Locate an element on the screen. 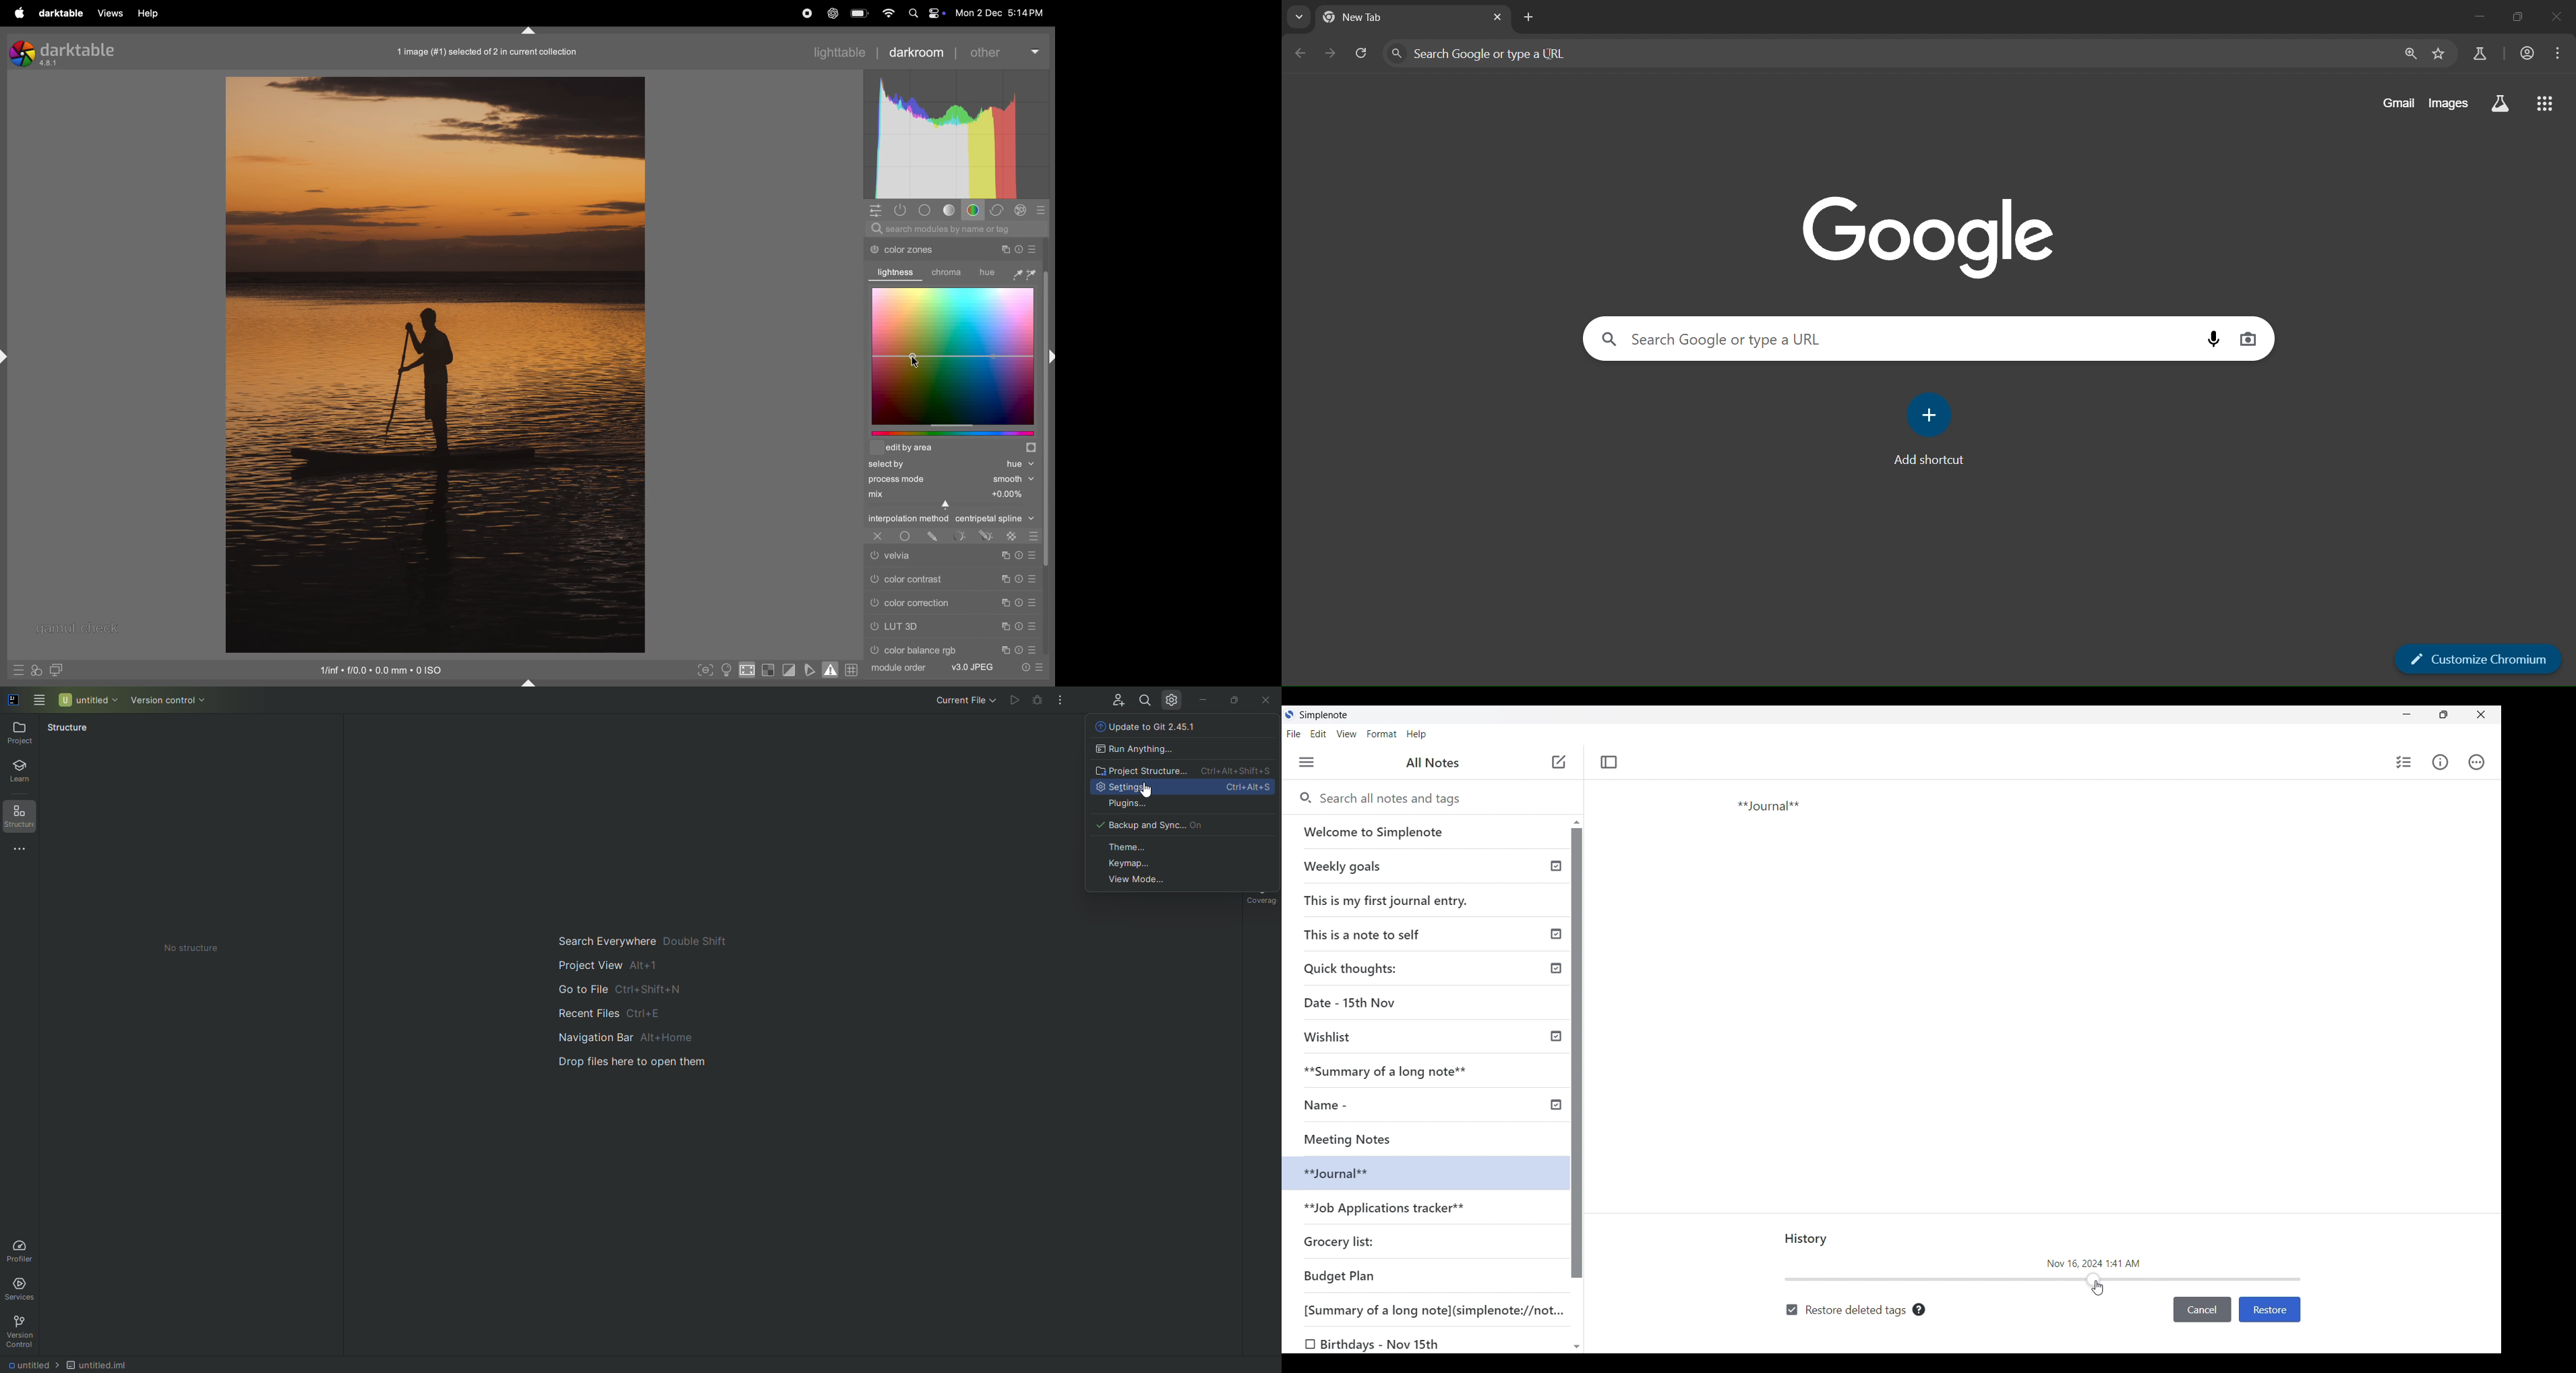  lightness is located at coordinates (898, 272).